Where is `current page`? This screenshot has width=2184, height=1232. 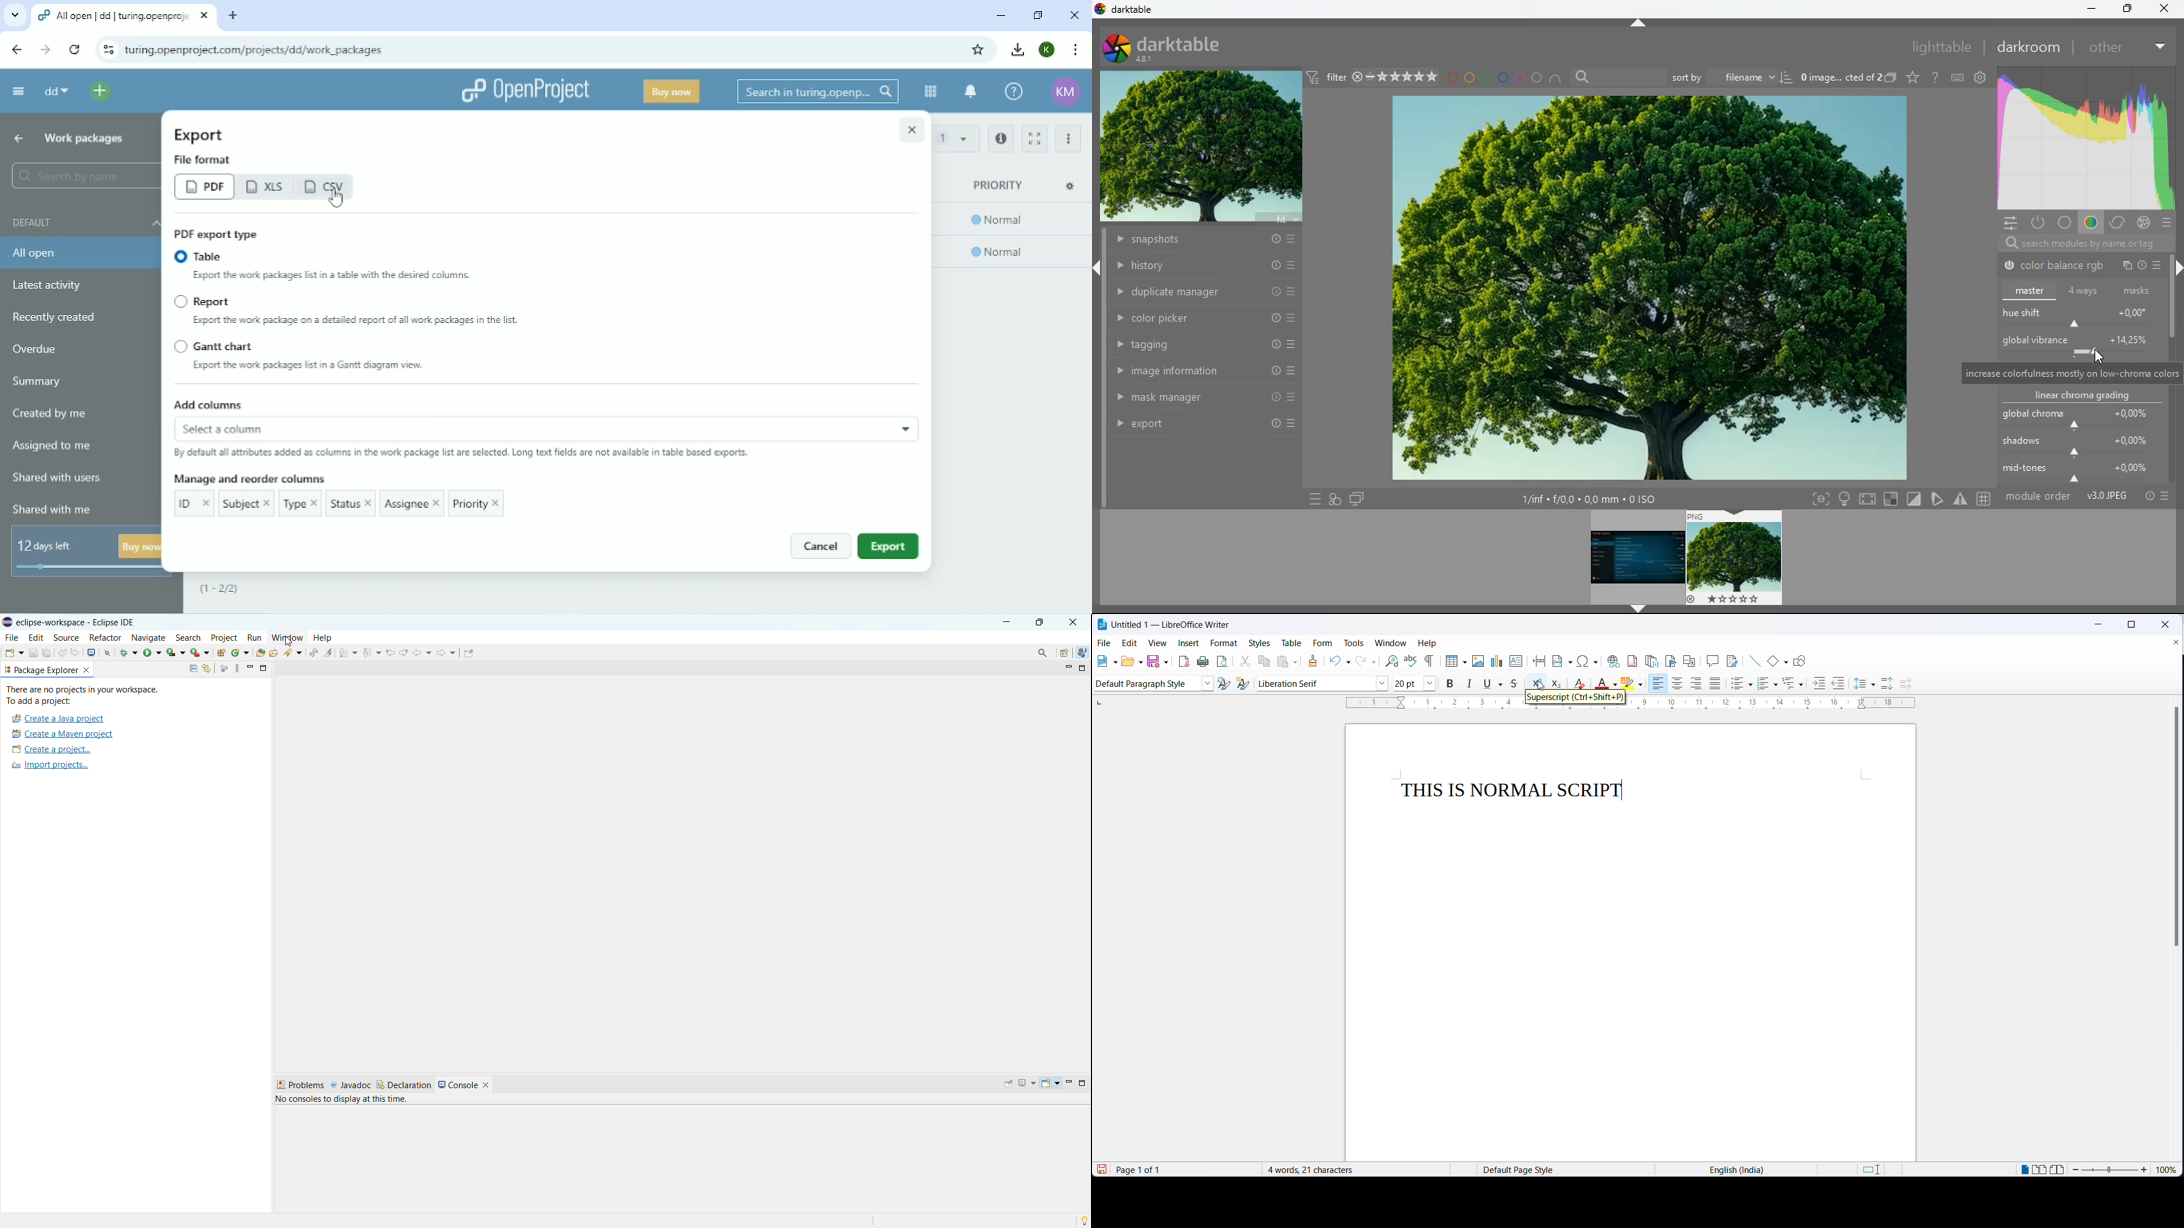
current page is located at coordinates (1148, 1170).